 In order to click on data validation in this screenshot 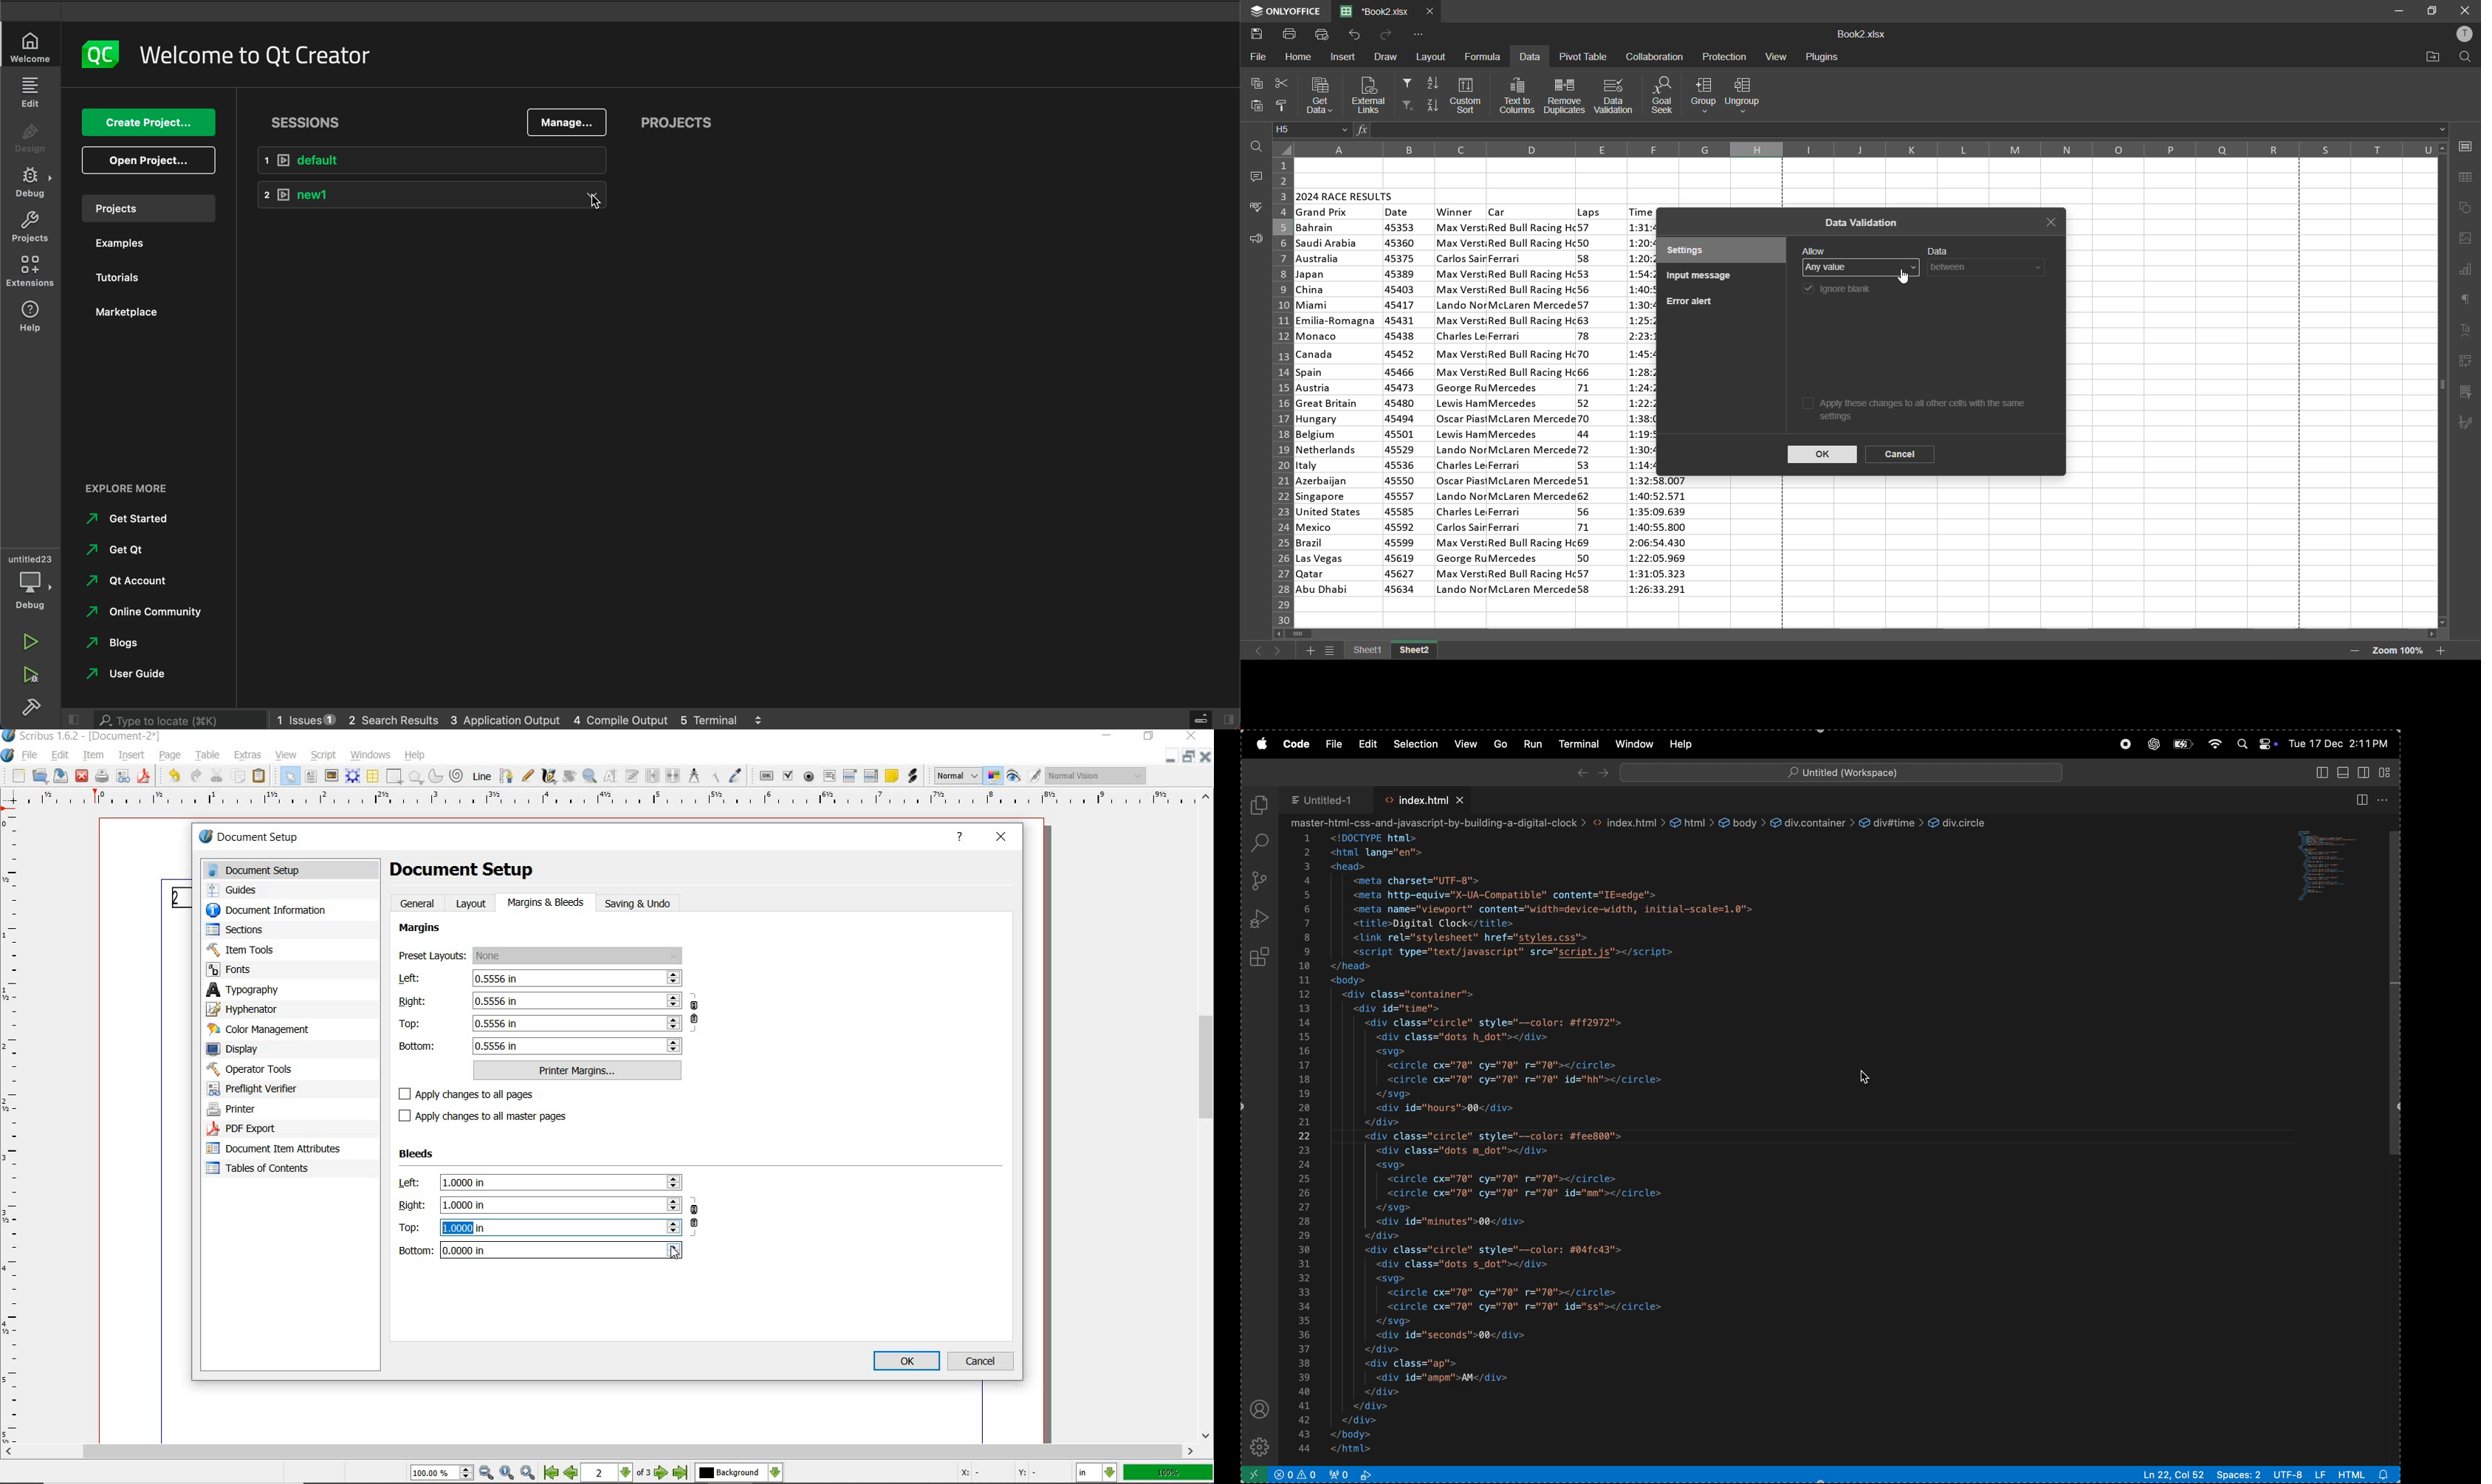, I will do `click(1863, 224)`.